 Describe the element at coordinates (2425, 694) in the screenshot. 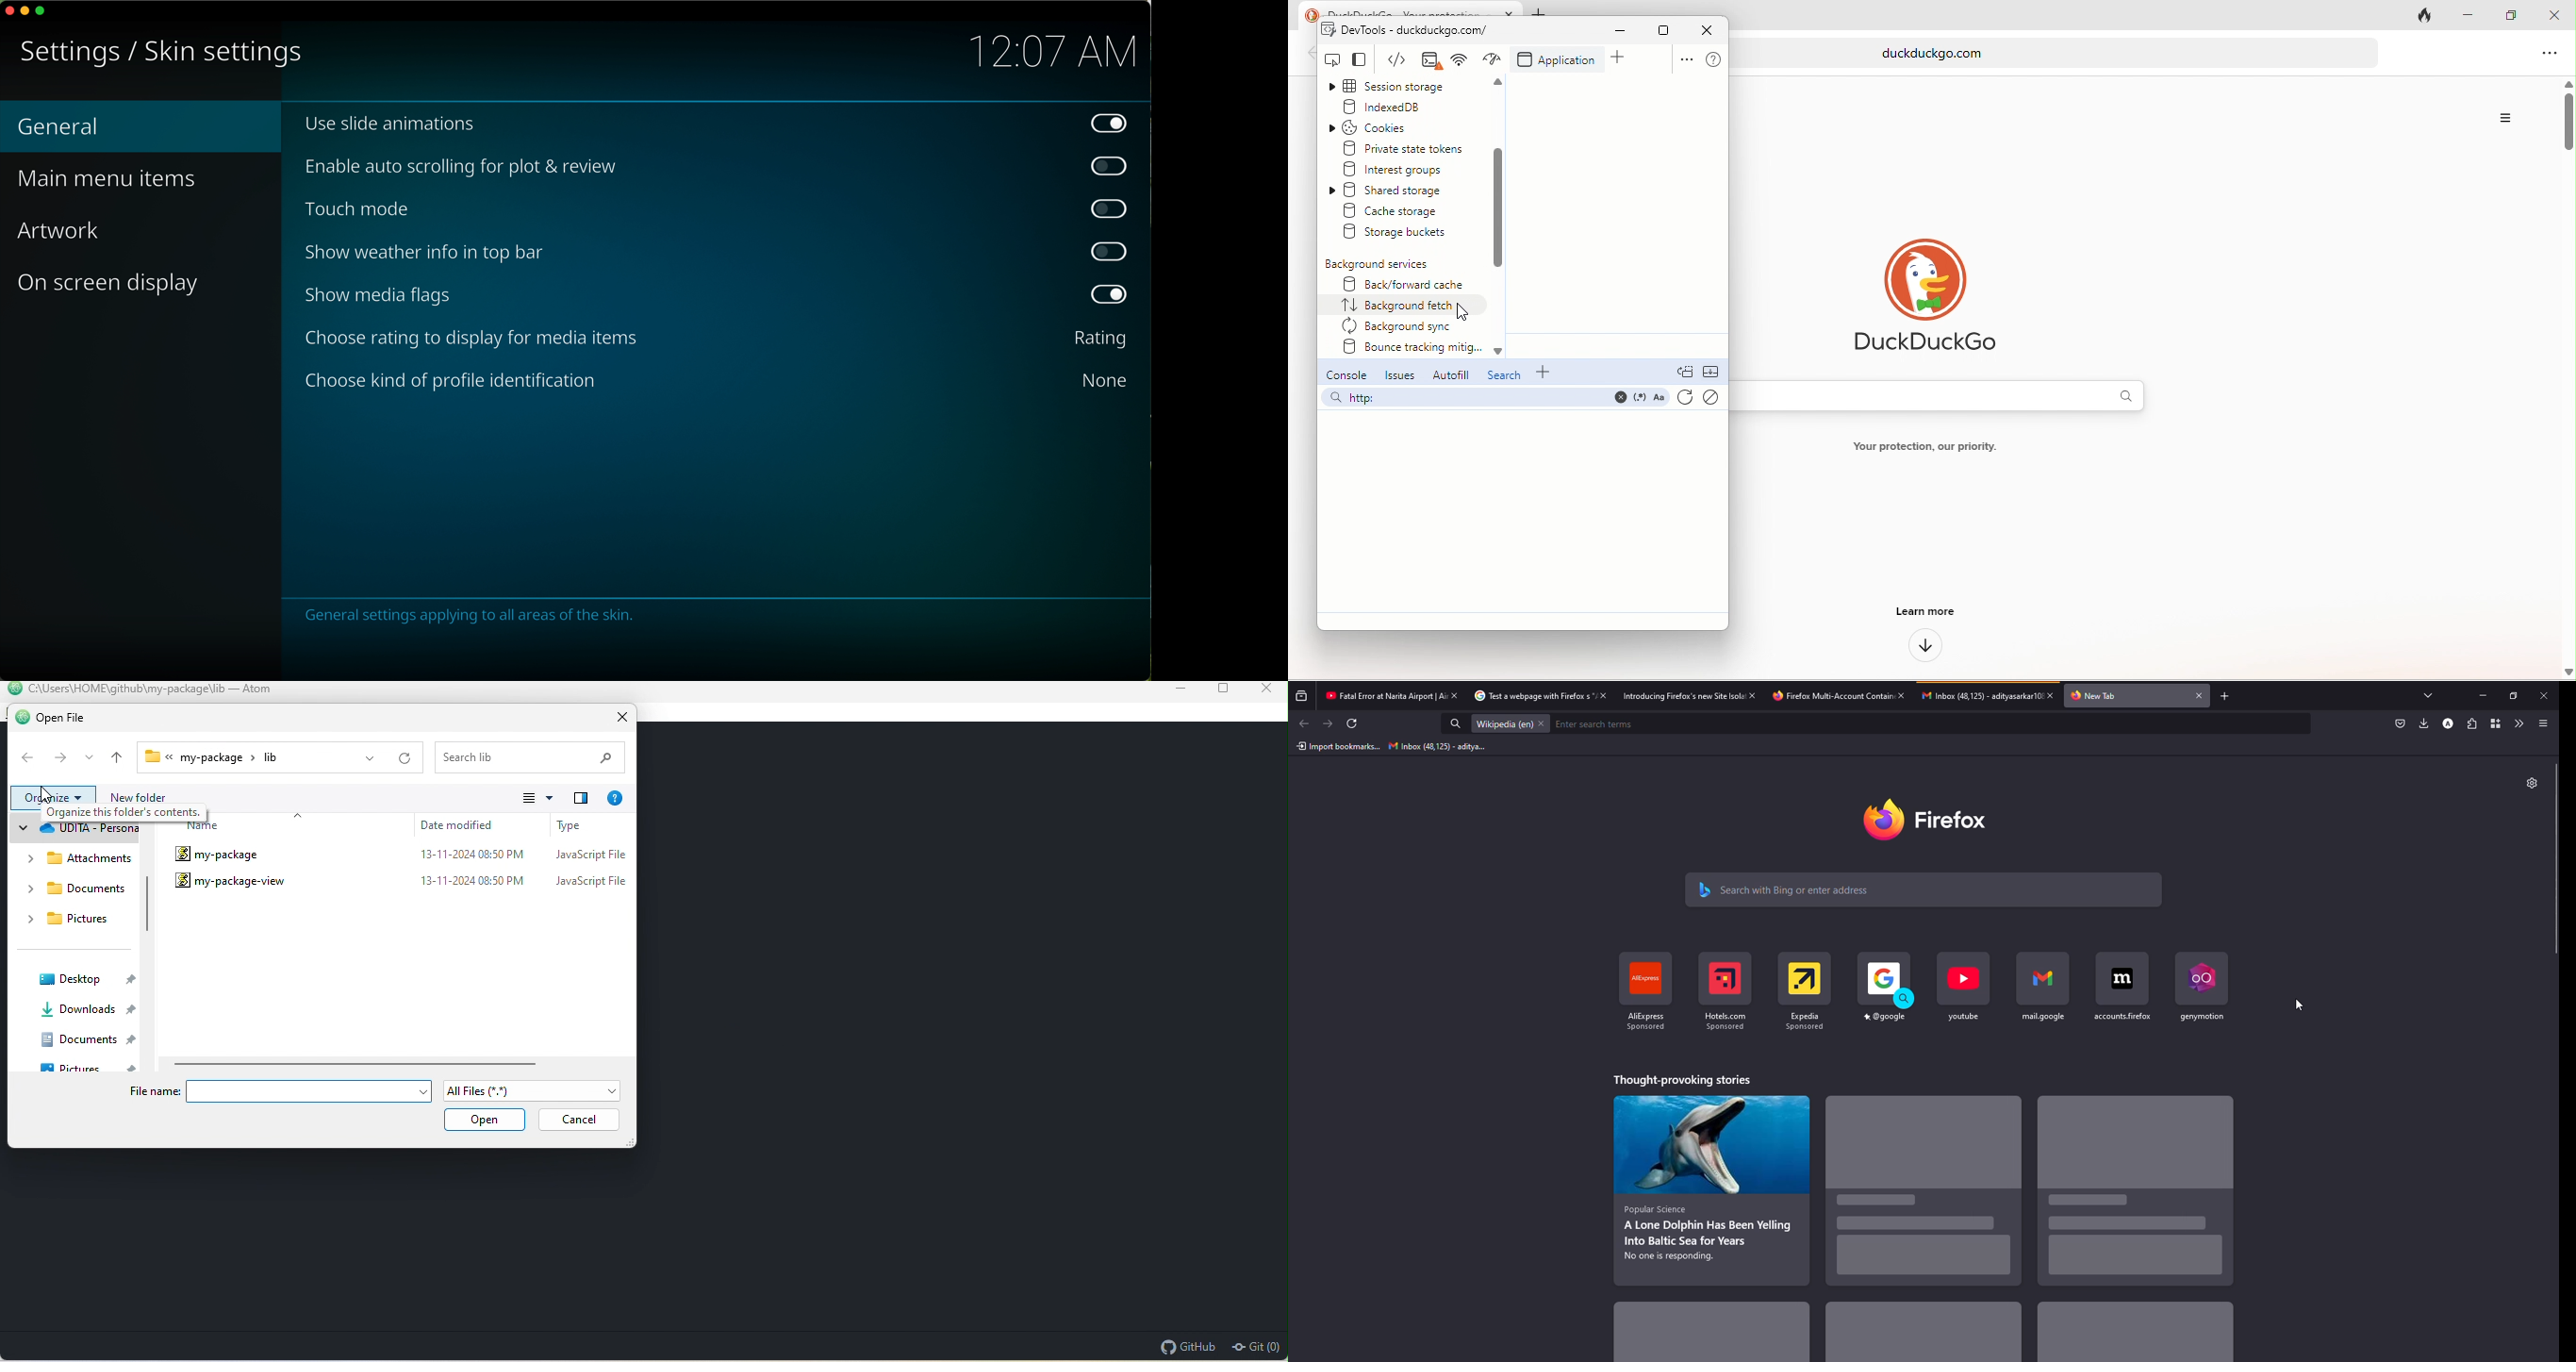

I see `tabs` at that location.